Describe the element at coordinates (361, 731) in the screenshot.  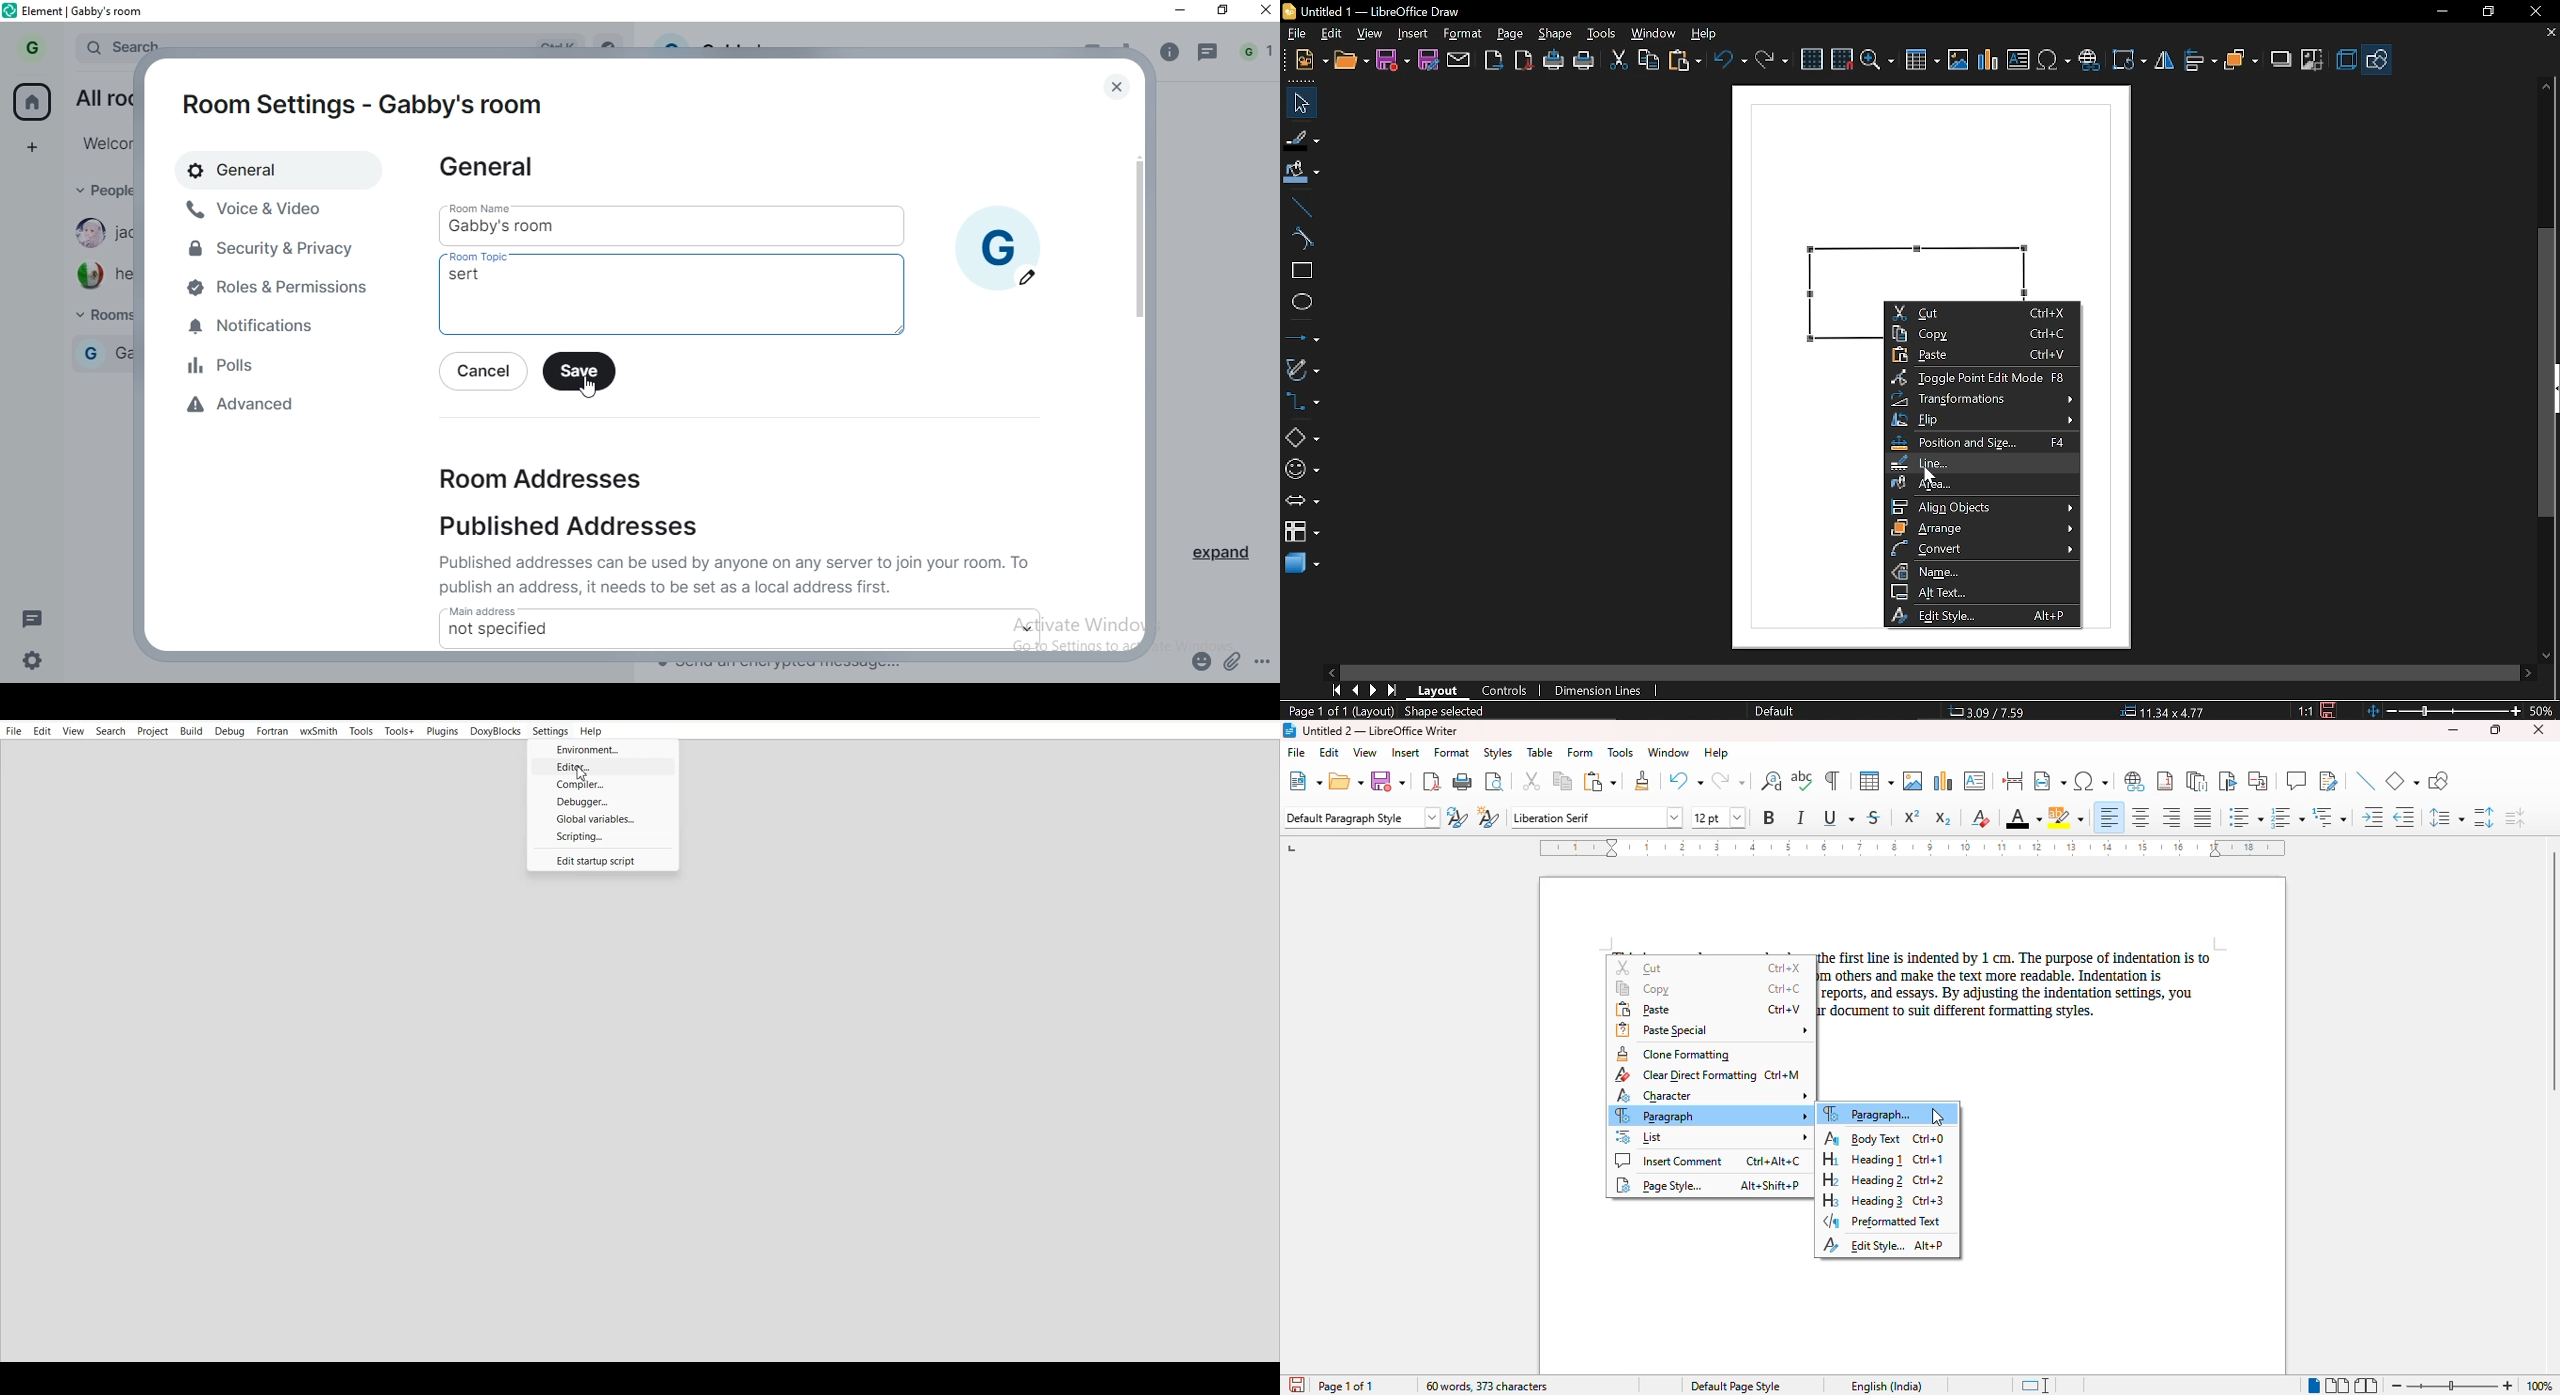
I see `Tools` at that location.